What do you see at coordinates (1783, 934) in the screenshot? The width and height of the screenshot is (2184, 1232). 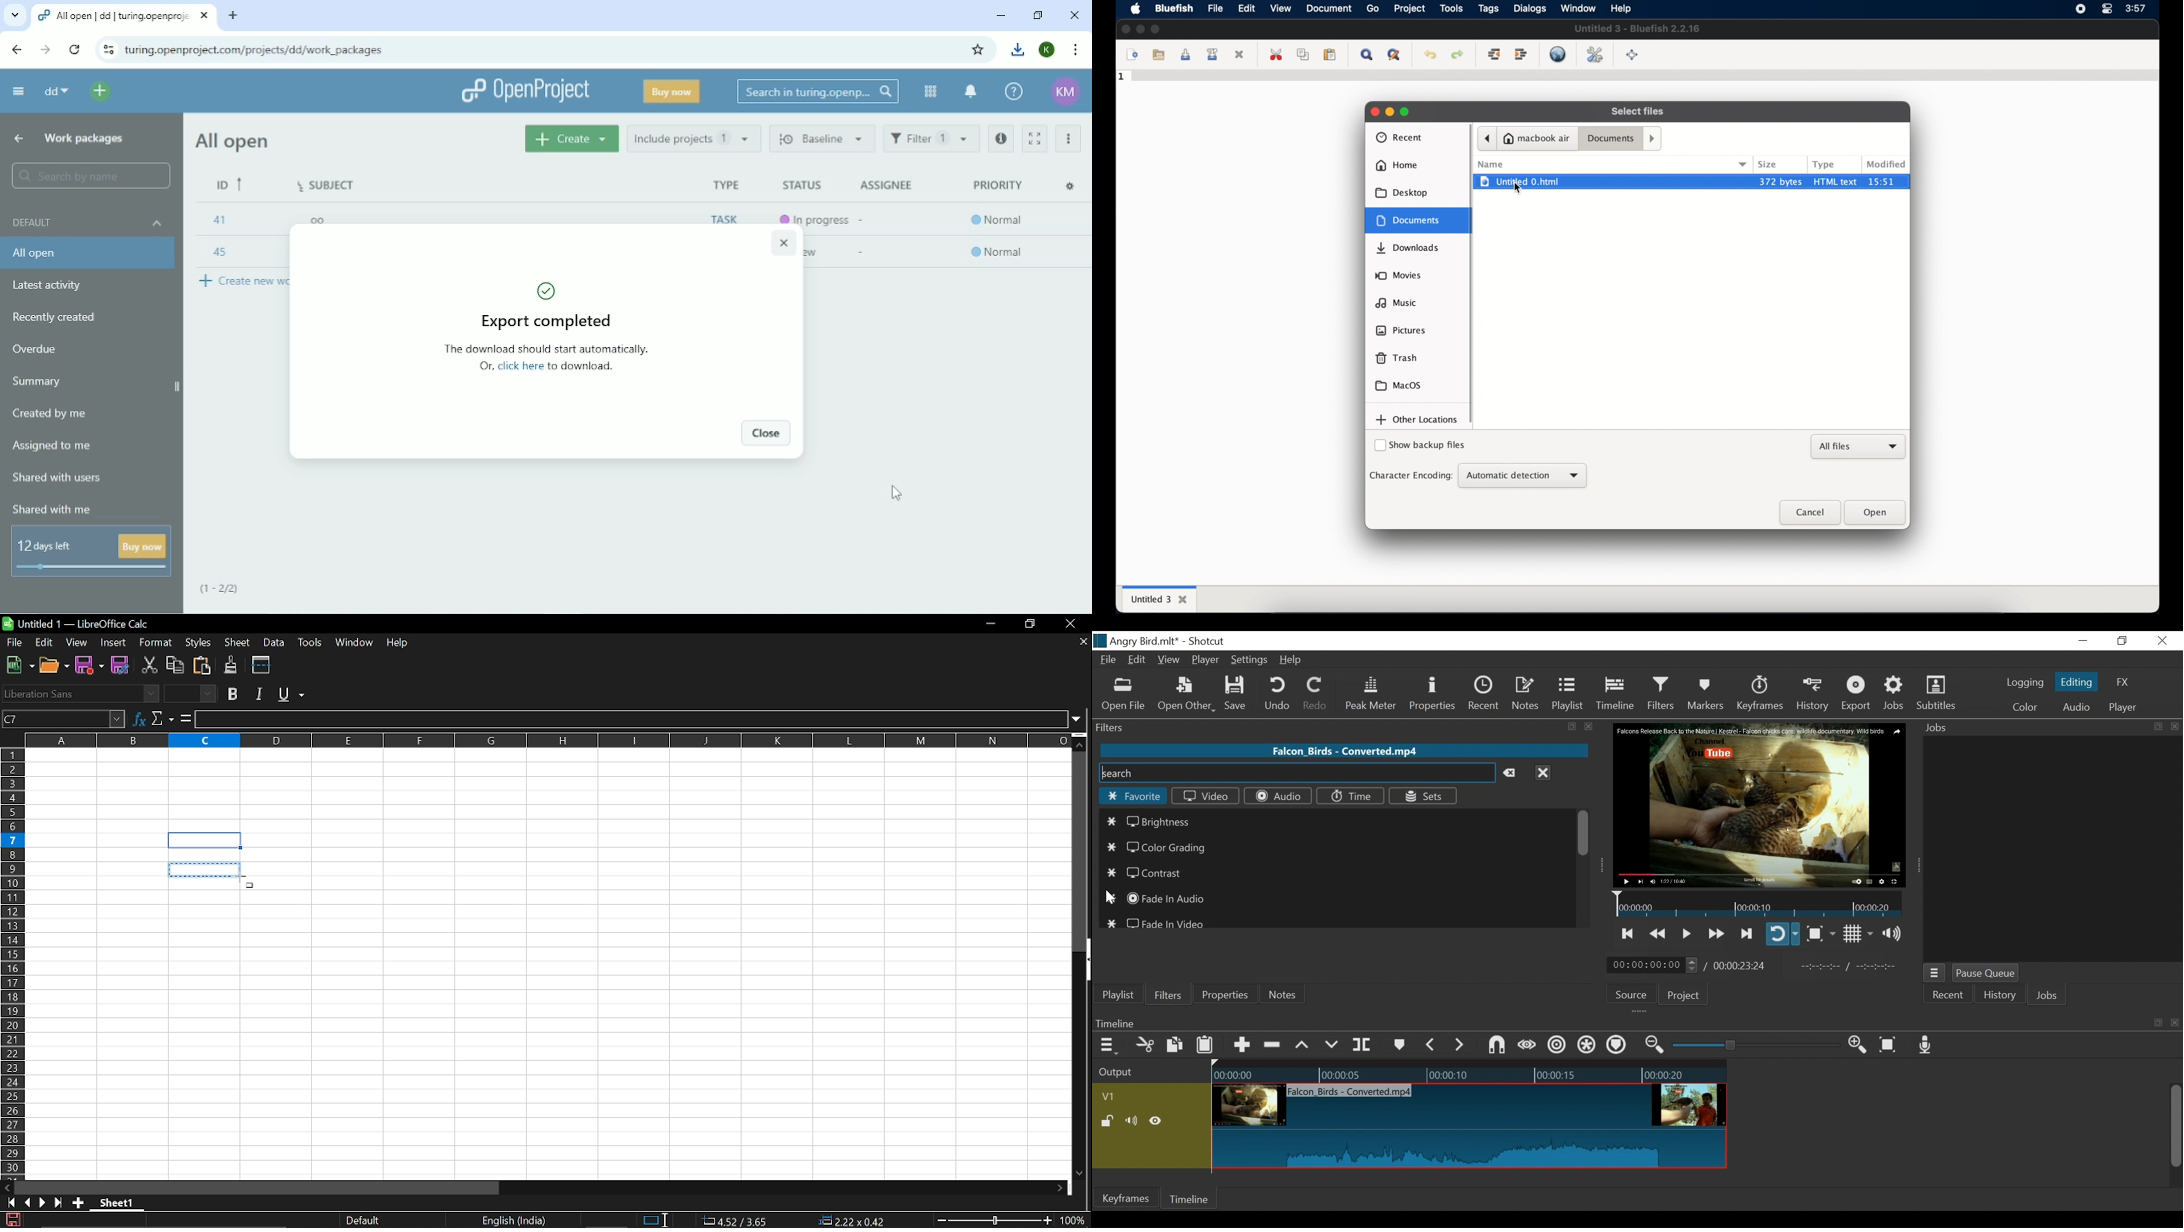 I see `Toggle player looping` at bounding box center [1783, 934].